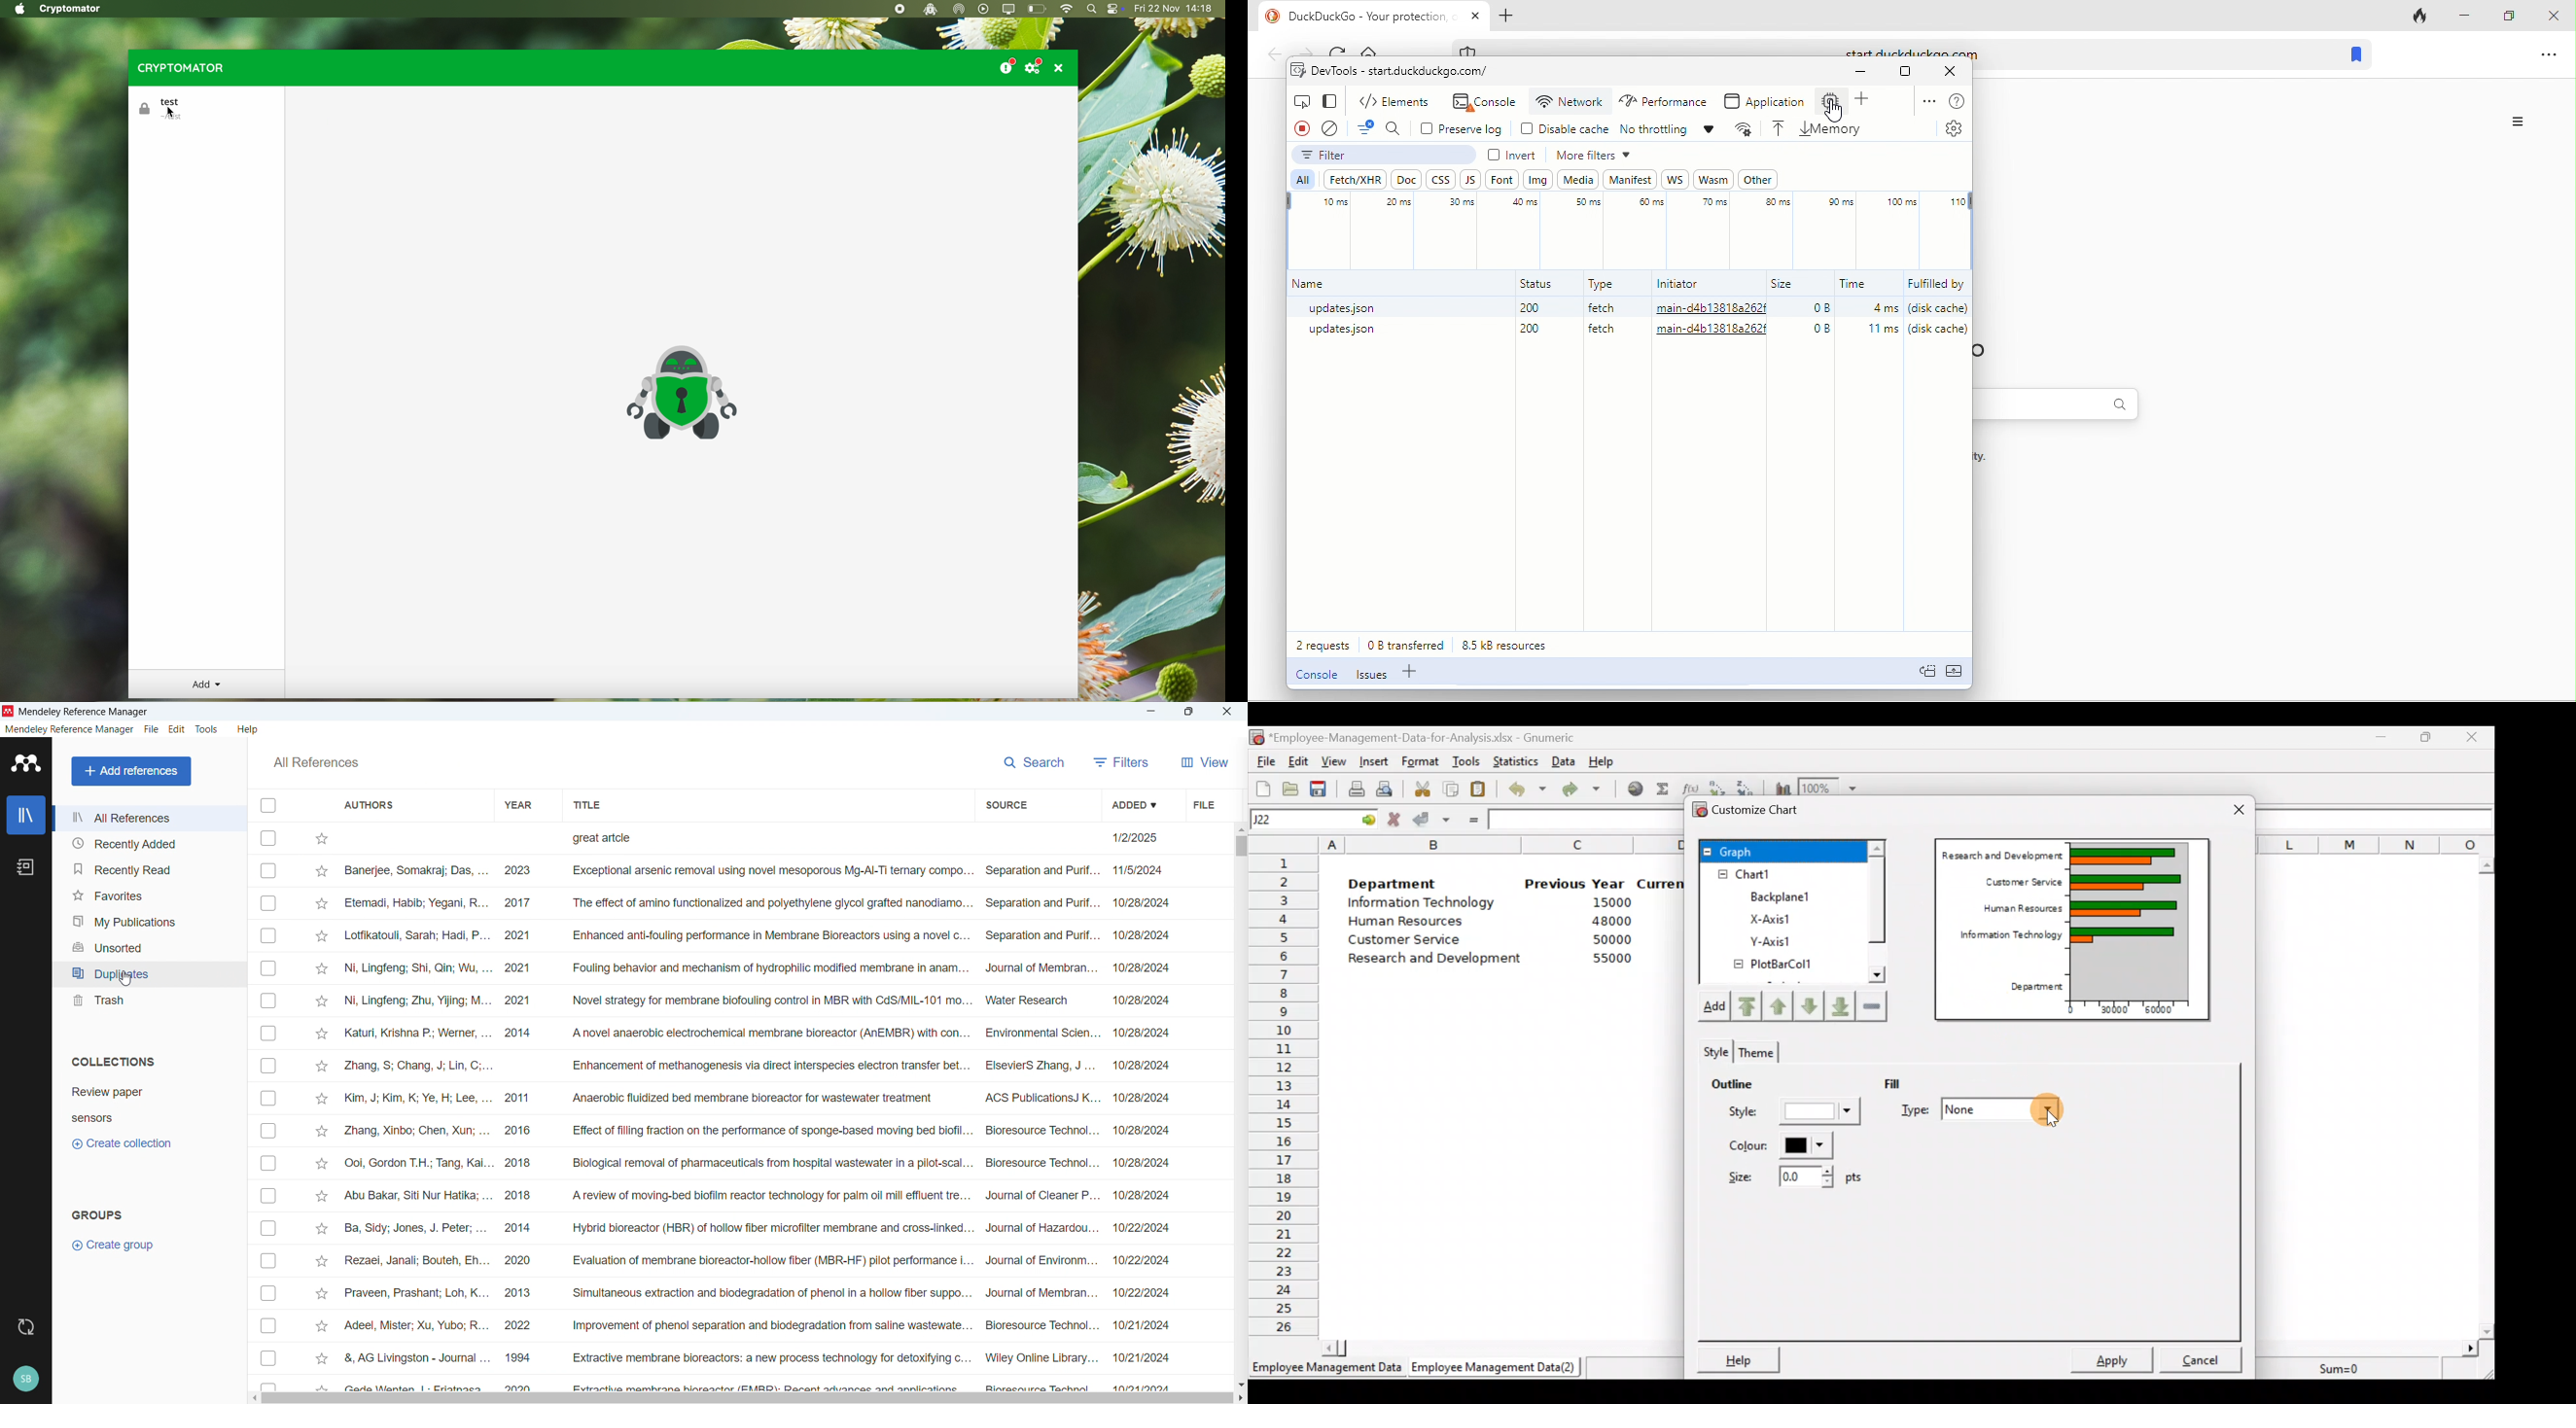  What do you see at coordinates (1142, 1110) in the screenshot?
I see `Date of addition of individual entries ` at bounding box center [1142, 1110].